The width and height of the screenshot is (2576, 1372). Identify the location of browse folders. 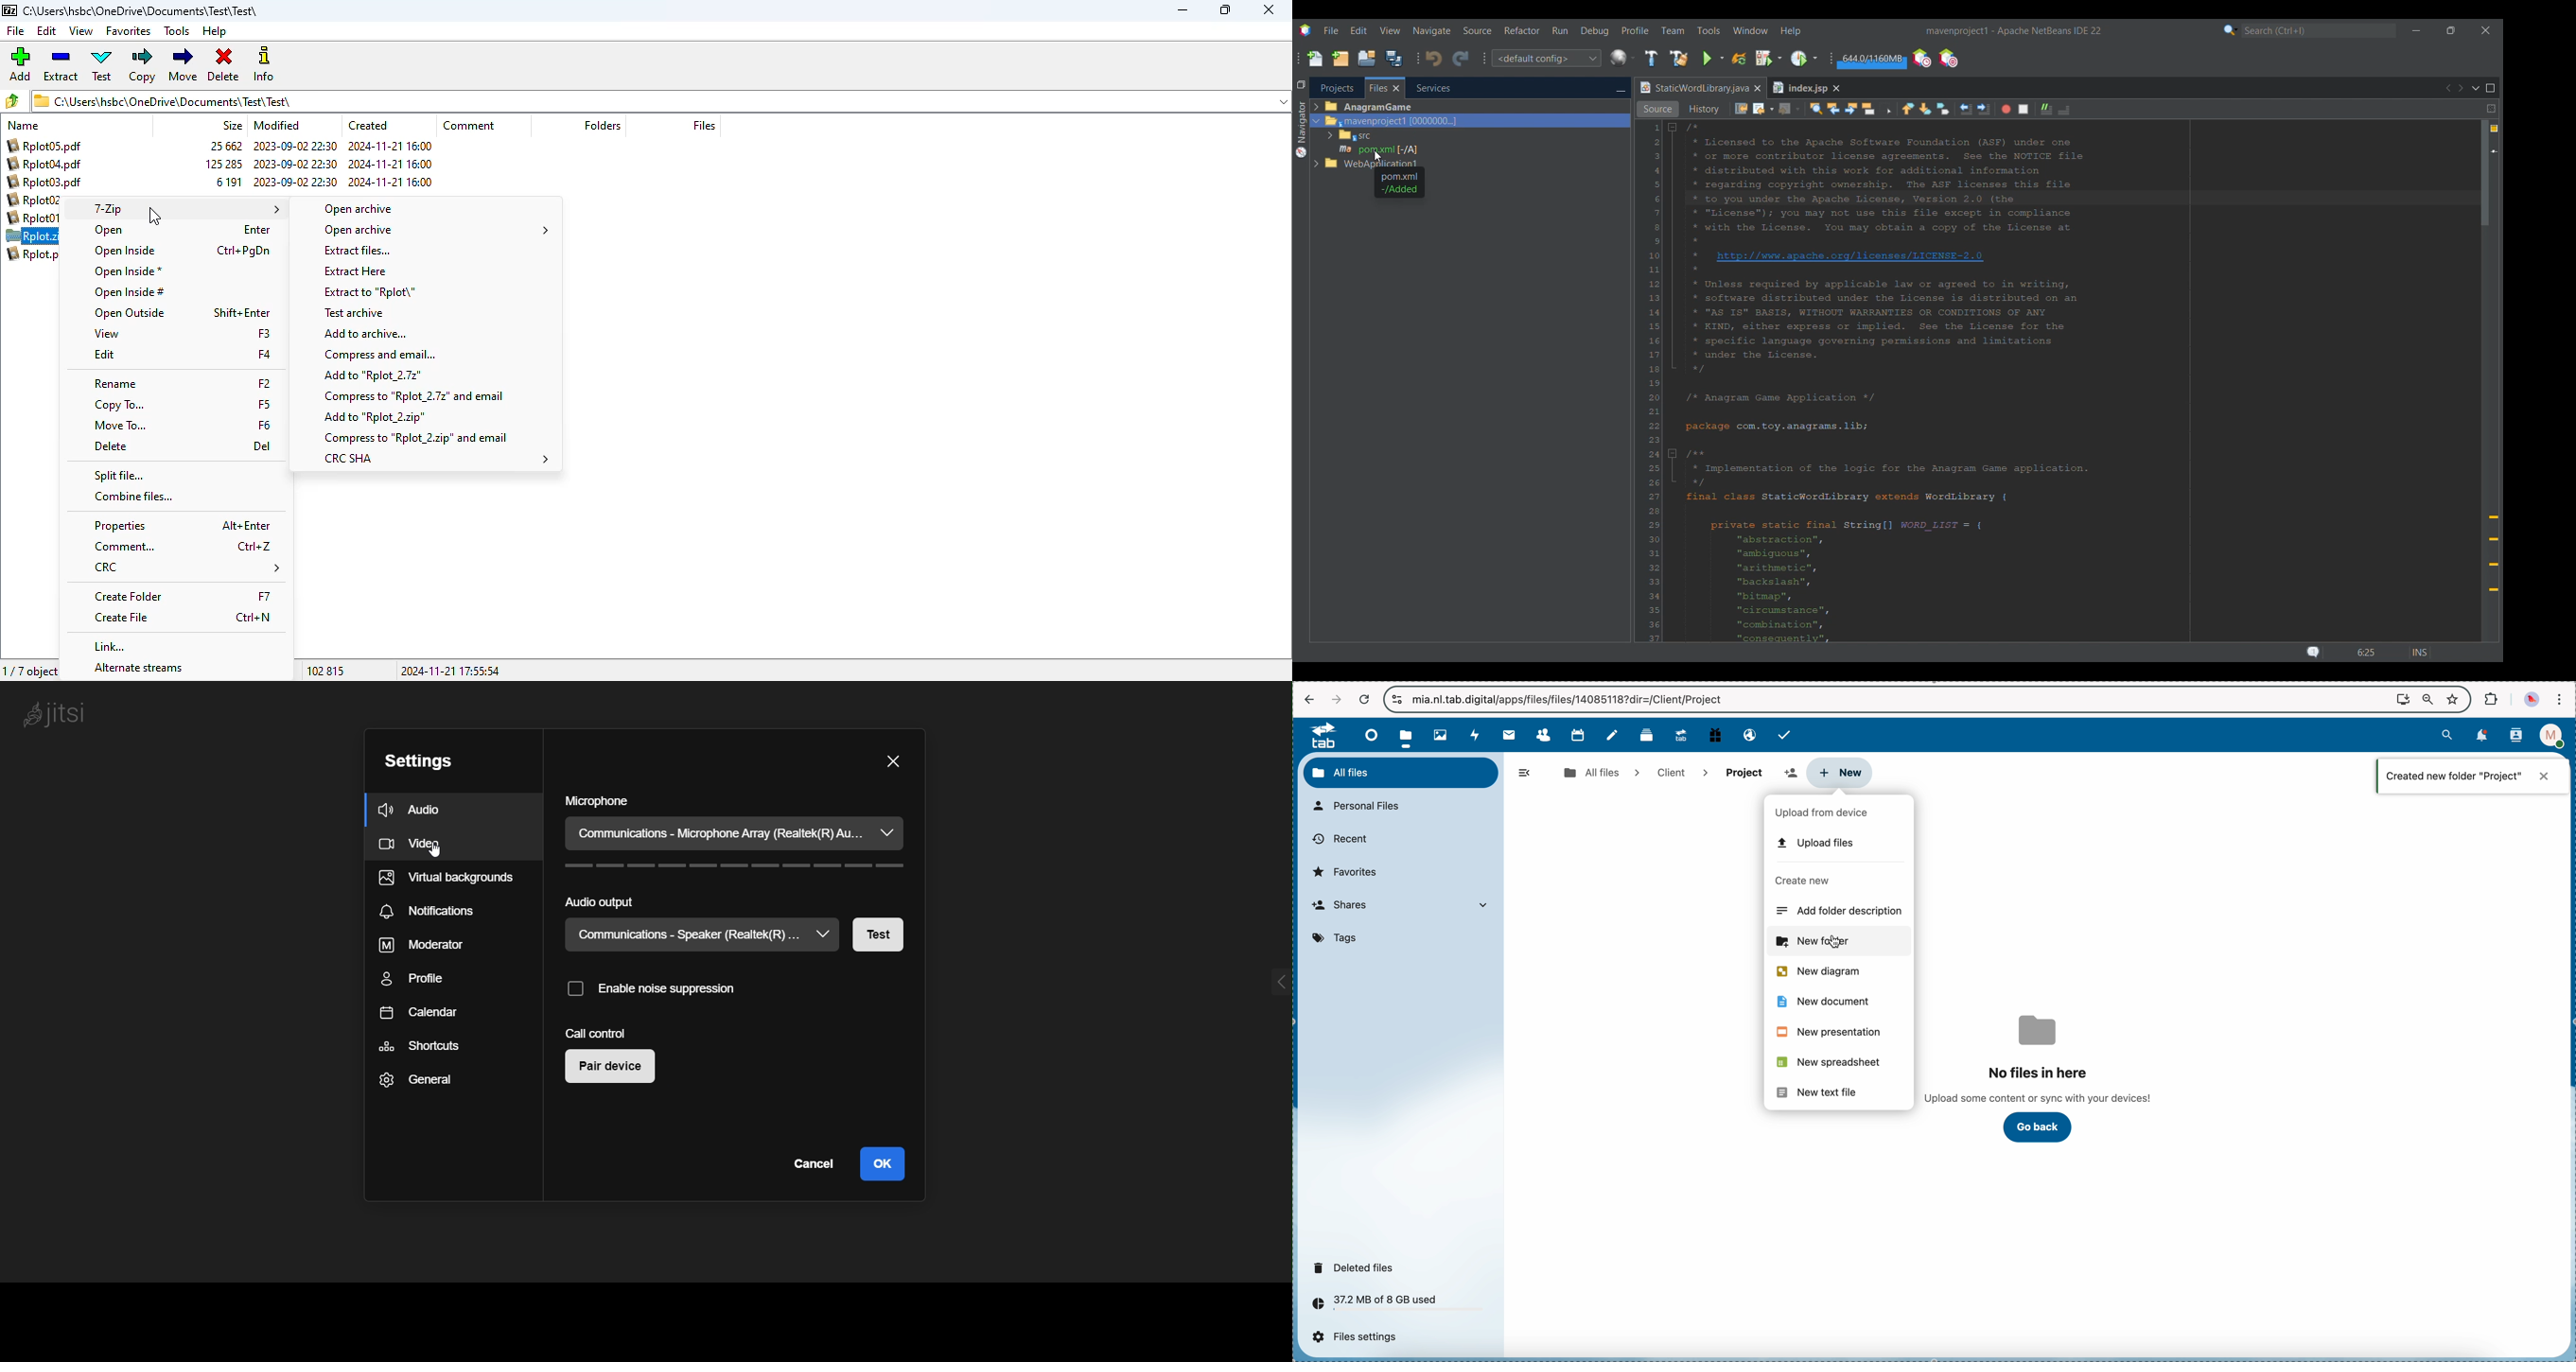
(11, 100).